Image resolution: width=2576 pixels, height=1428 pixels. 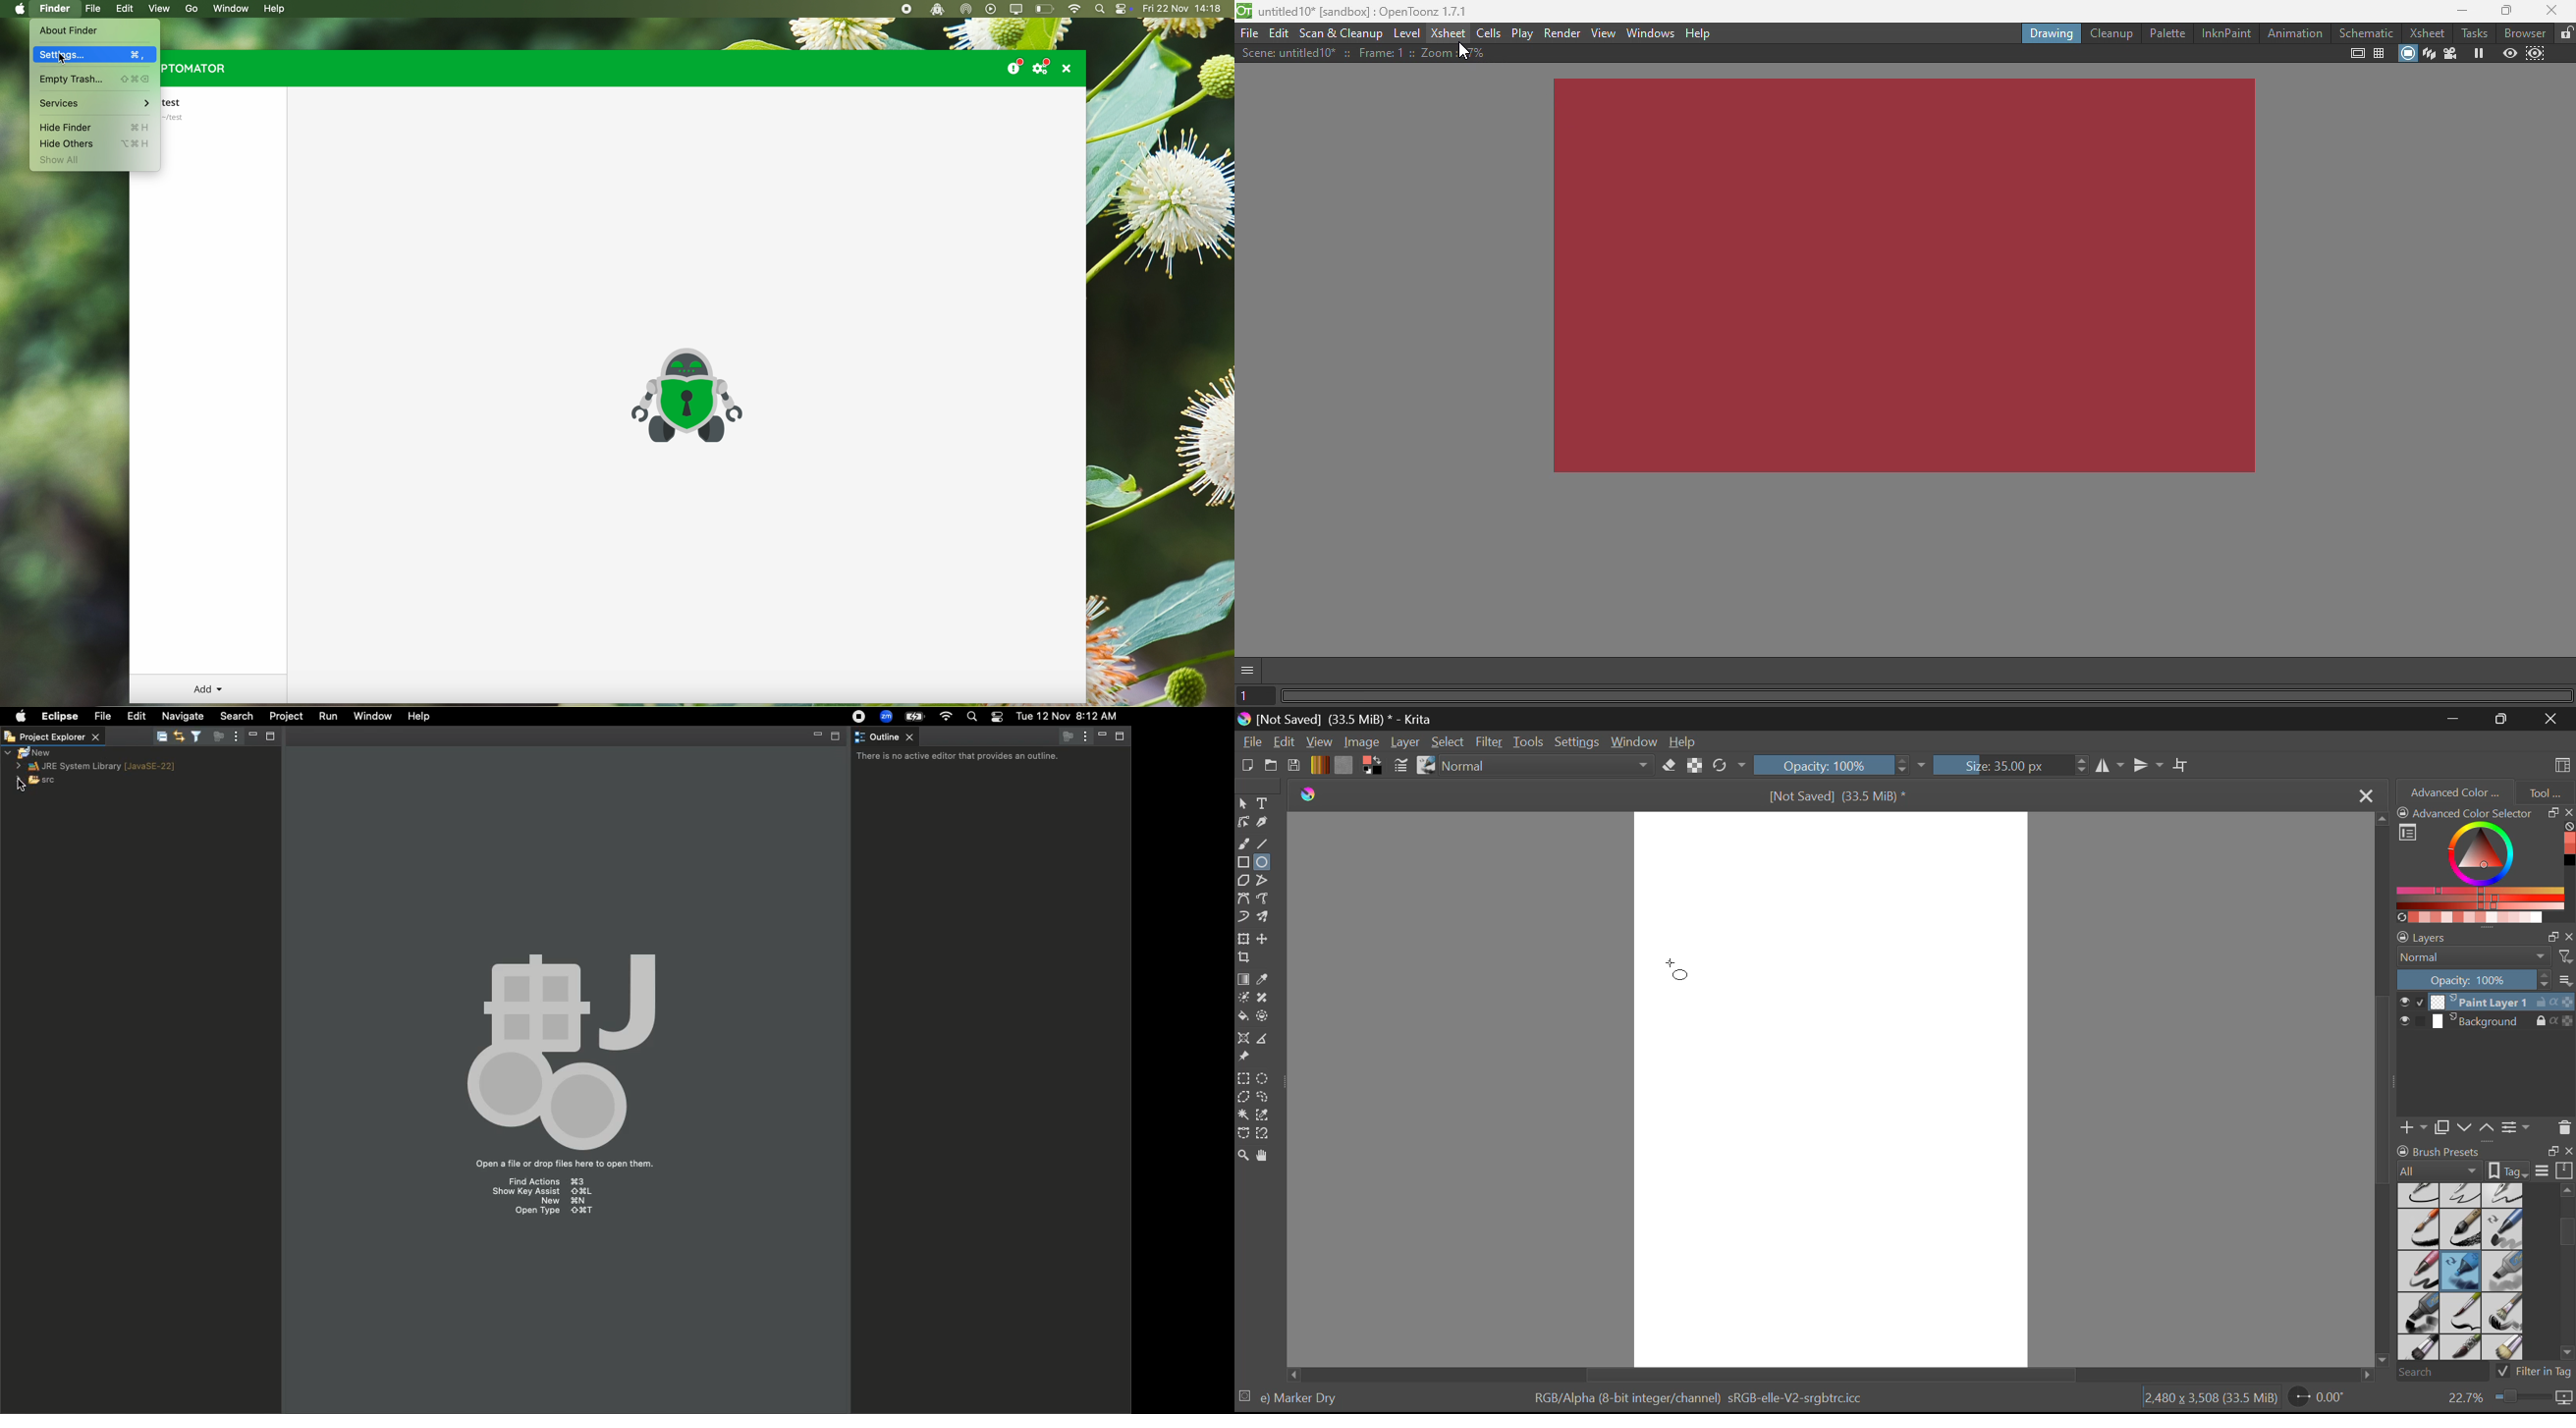 What do you see at coordinates (1253, 743) in the screenshot?
I see `File` at bounding box center [1253, 743].